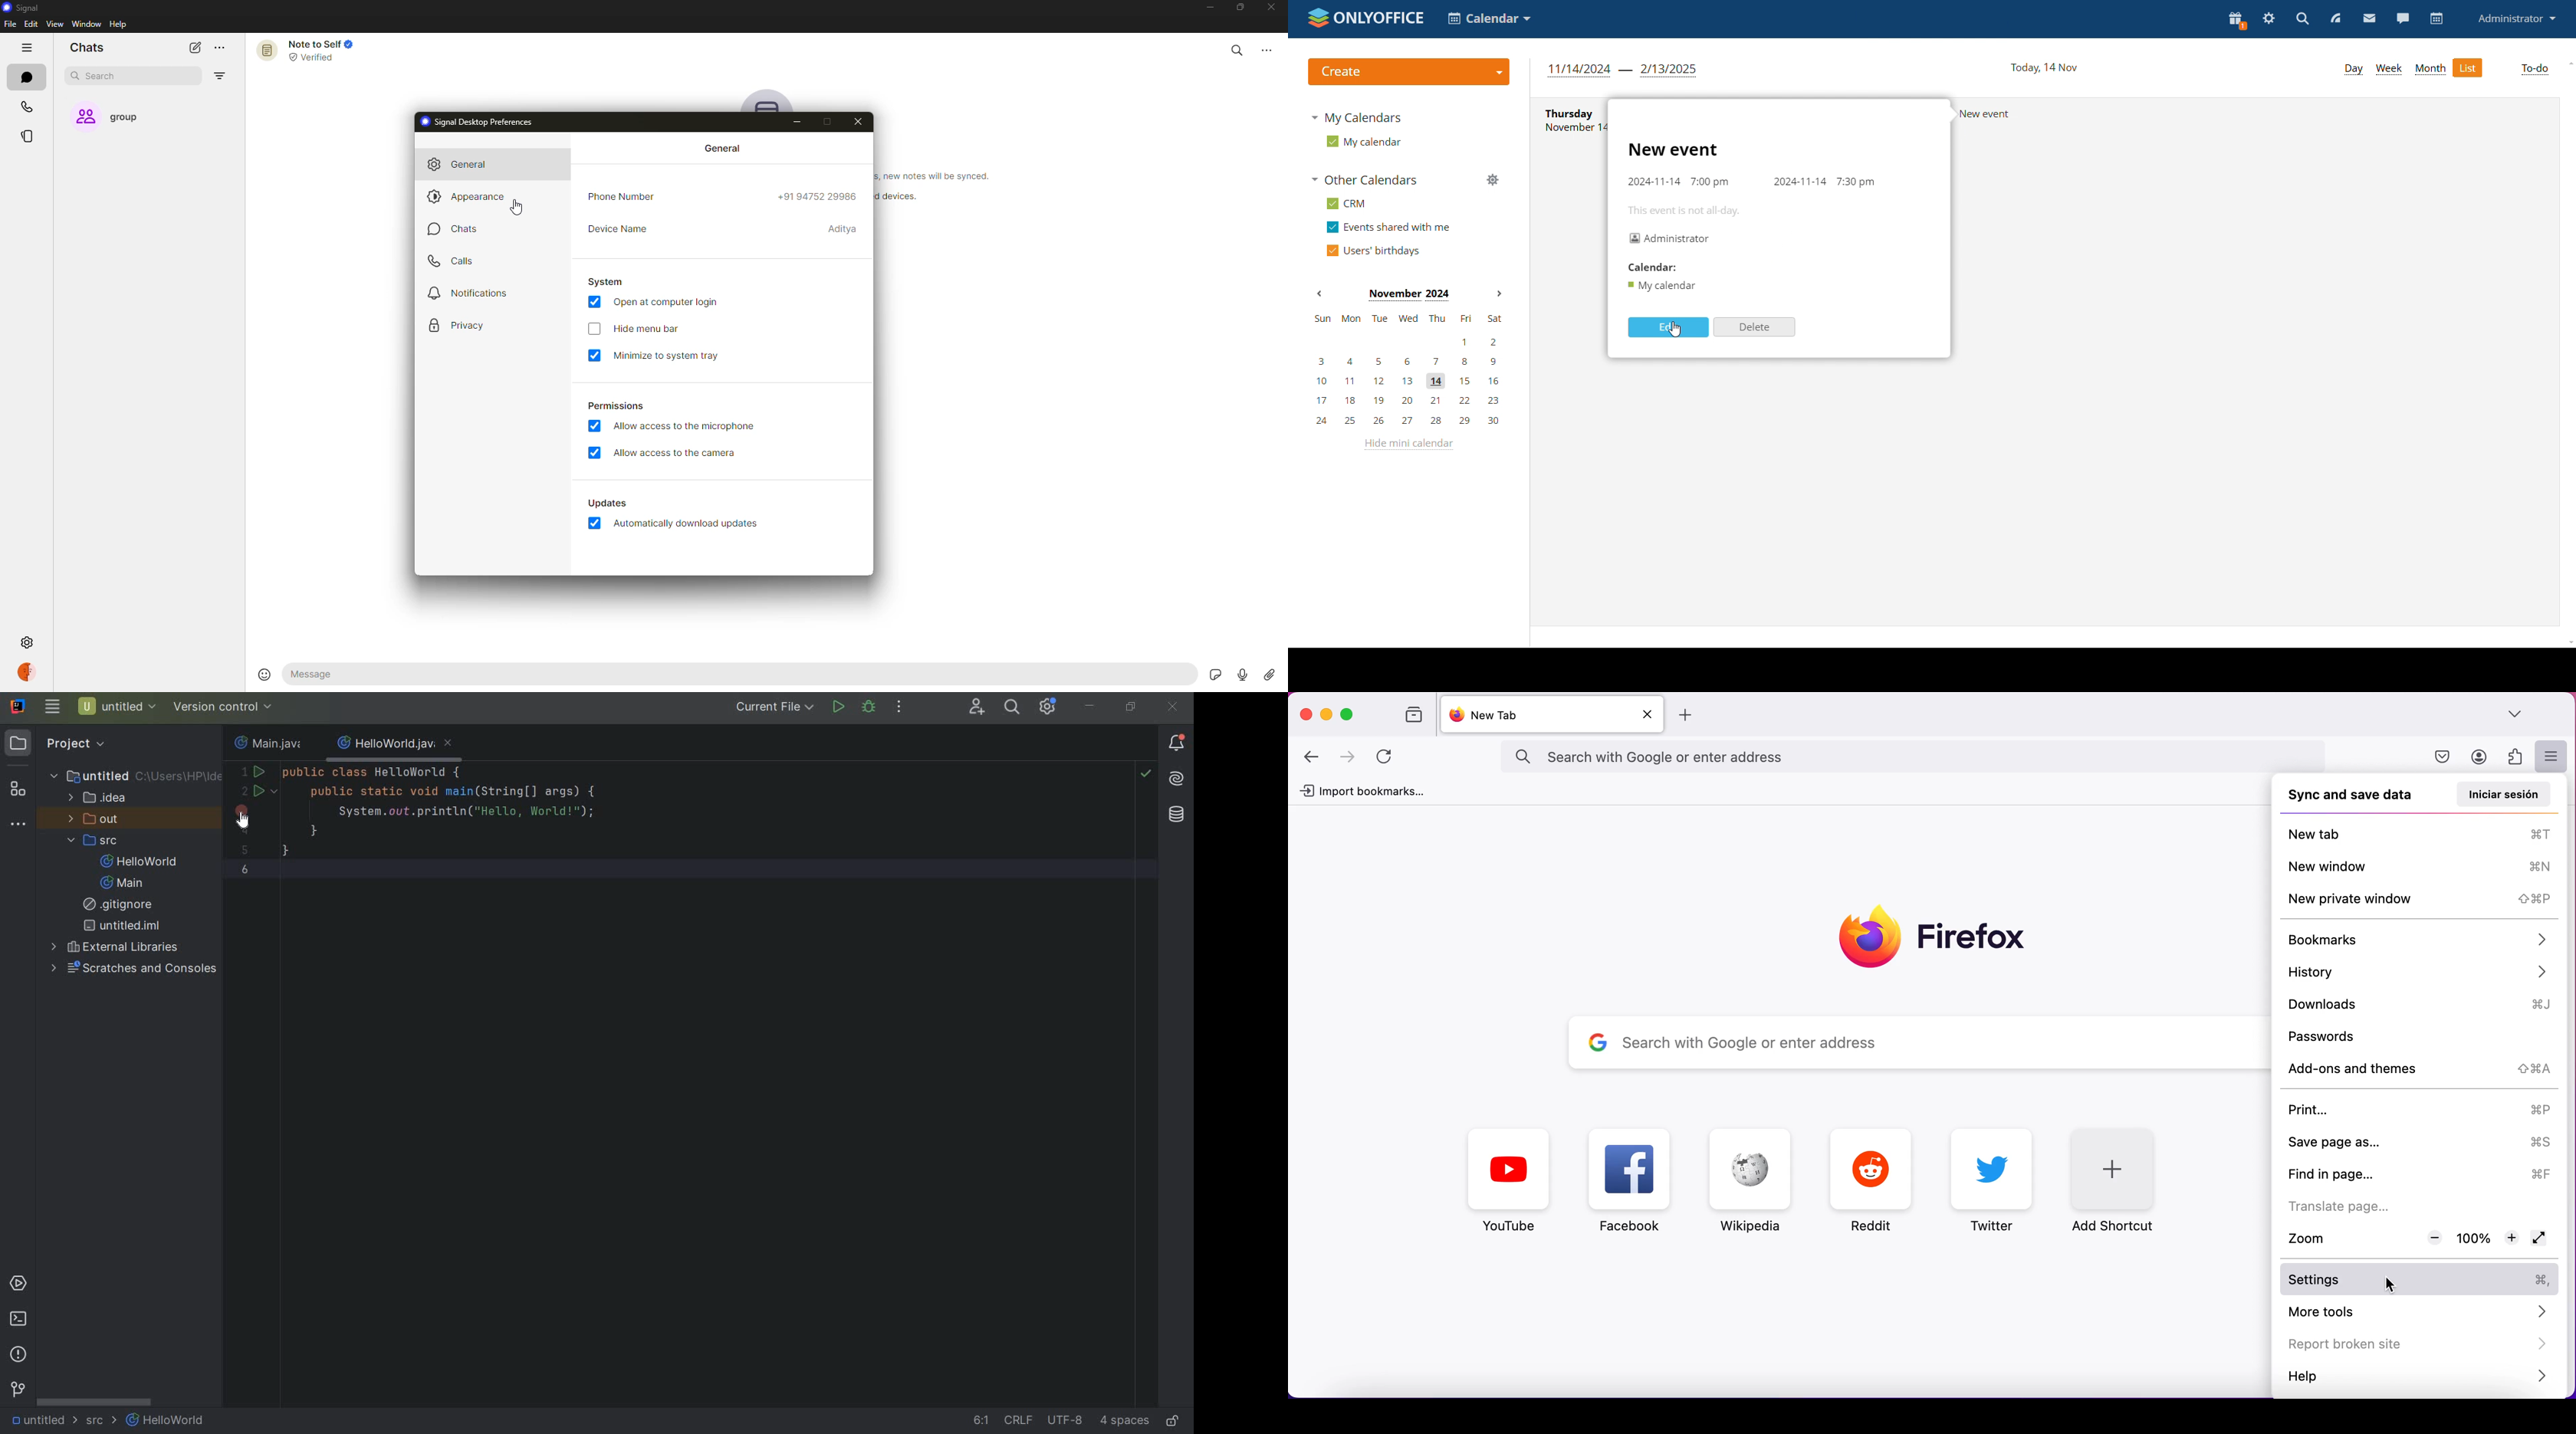 Image resolution: width=2576 pixels, height=1456 pixels. What do you see at coordinates (2520, 715) in the screenshot?
I see `list all tabs` at bounding box center [2520, 715].